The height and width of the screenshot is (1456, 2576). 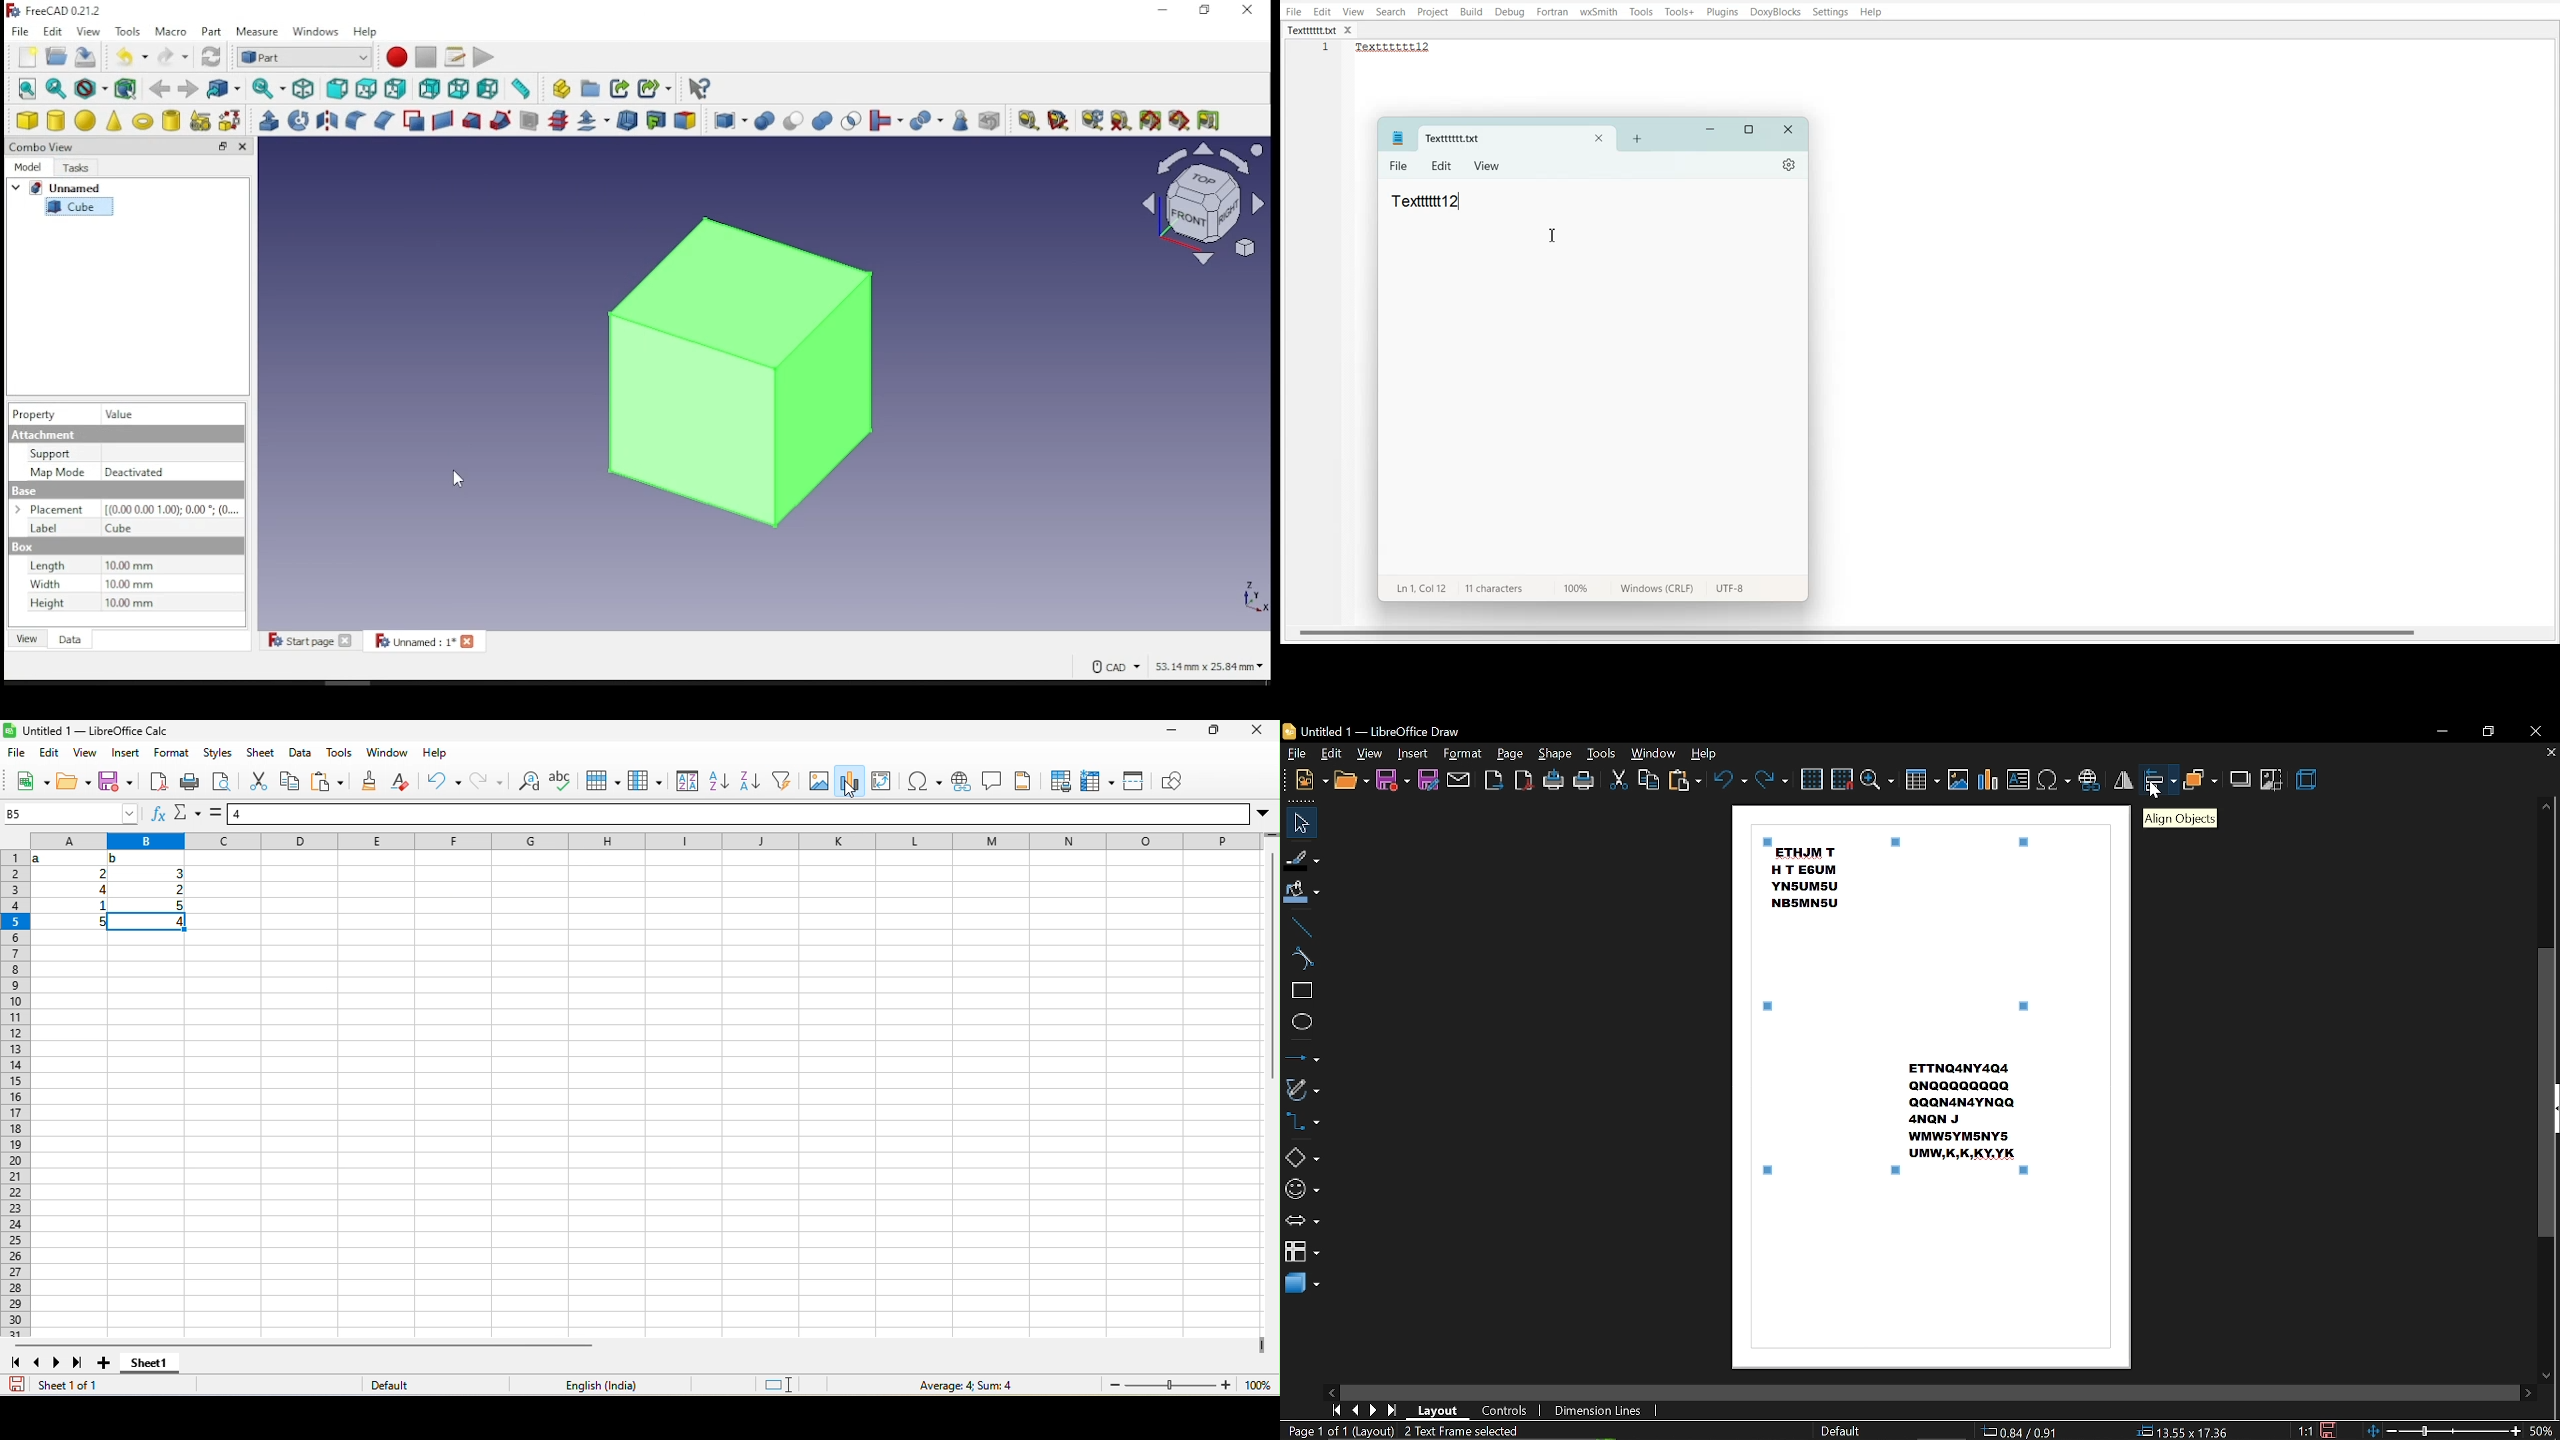 What do you see at coordinates (819, 780) in the screenshot?
I see `image` at bounding box center [819, 780].